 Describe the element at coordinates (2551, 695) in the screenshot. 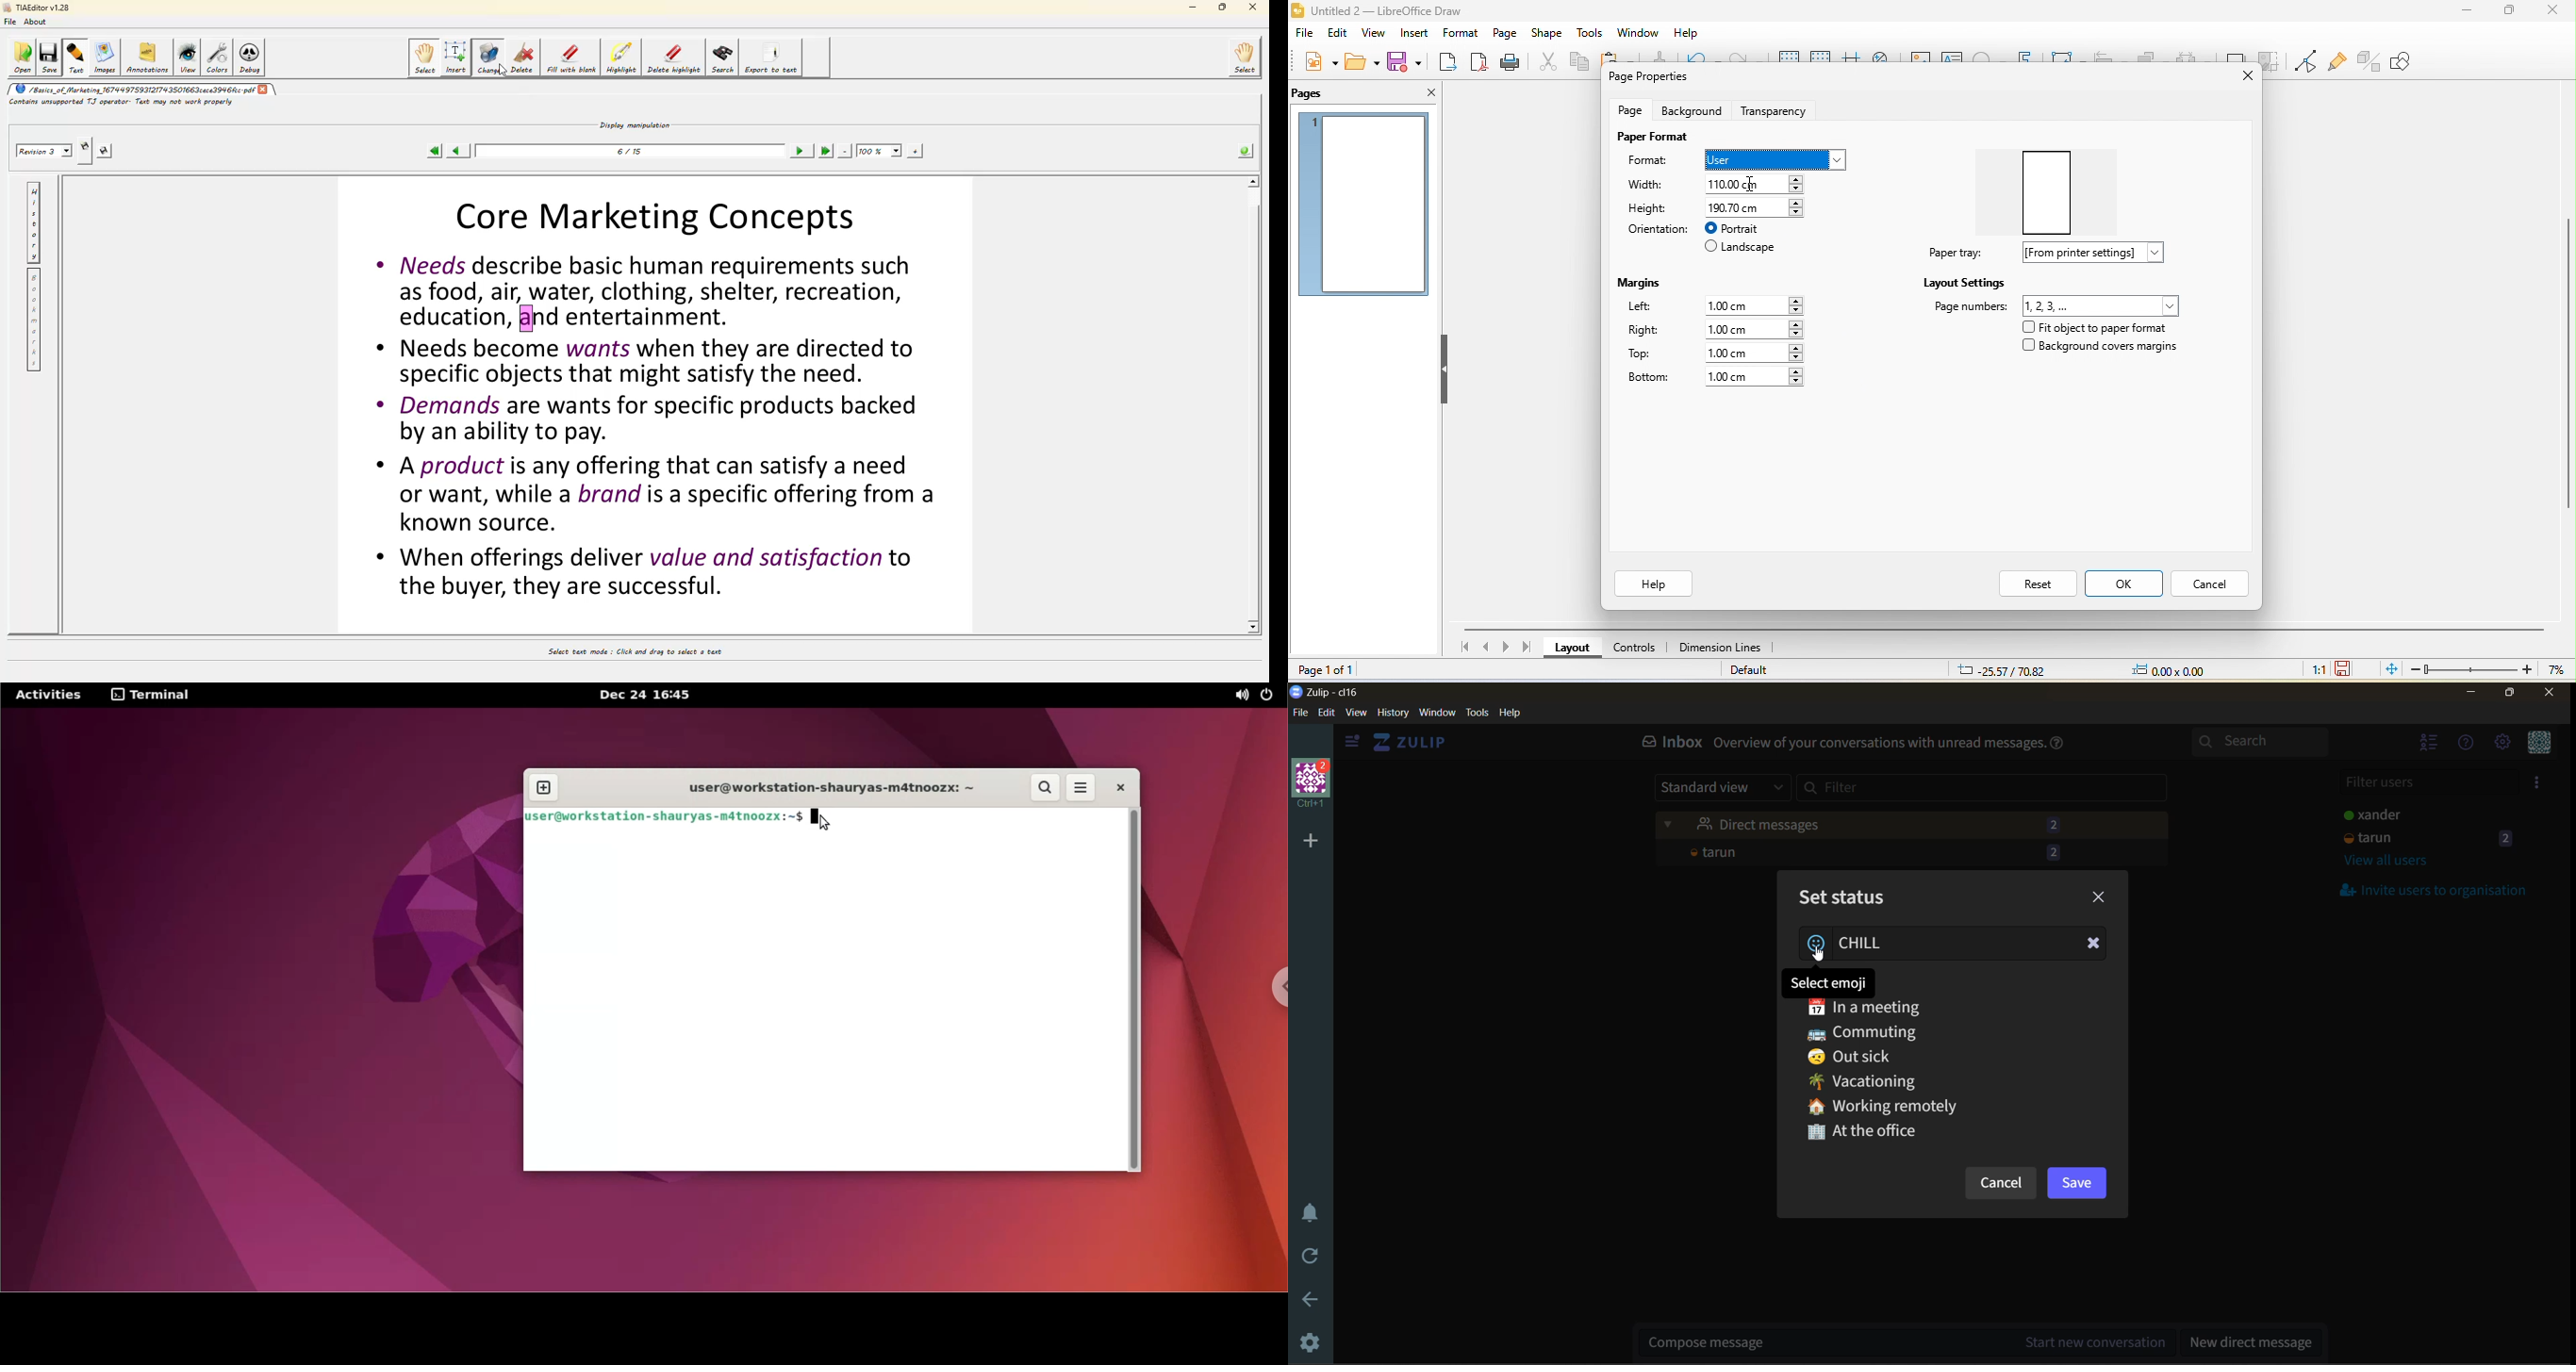

I see `close` at that location.